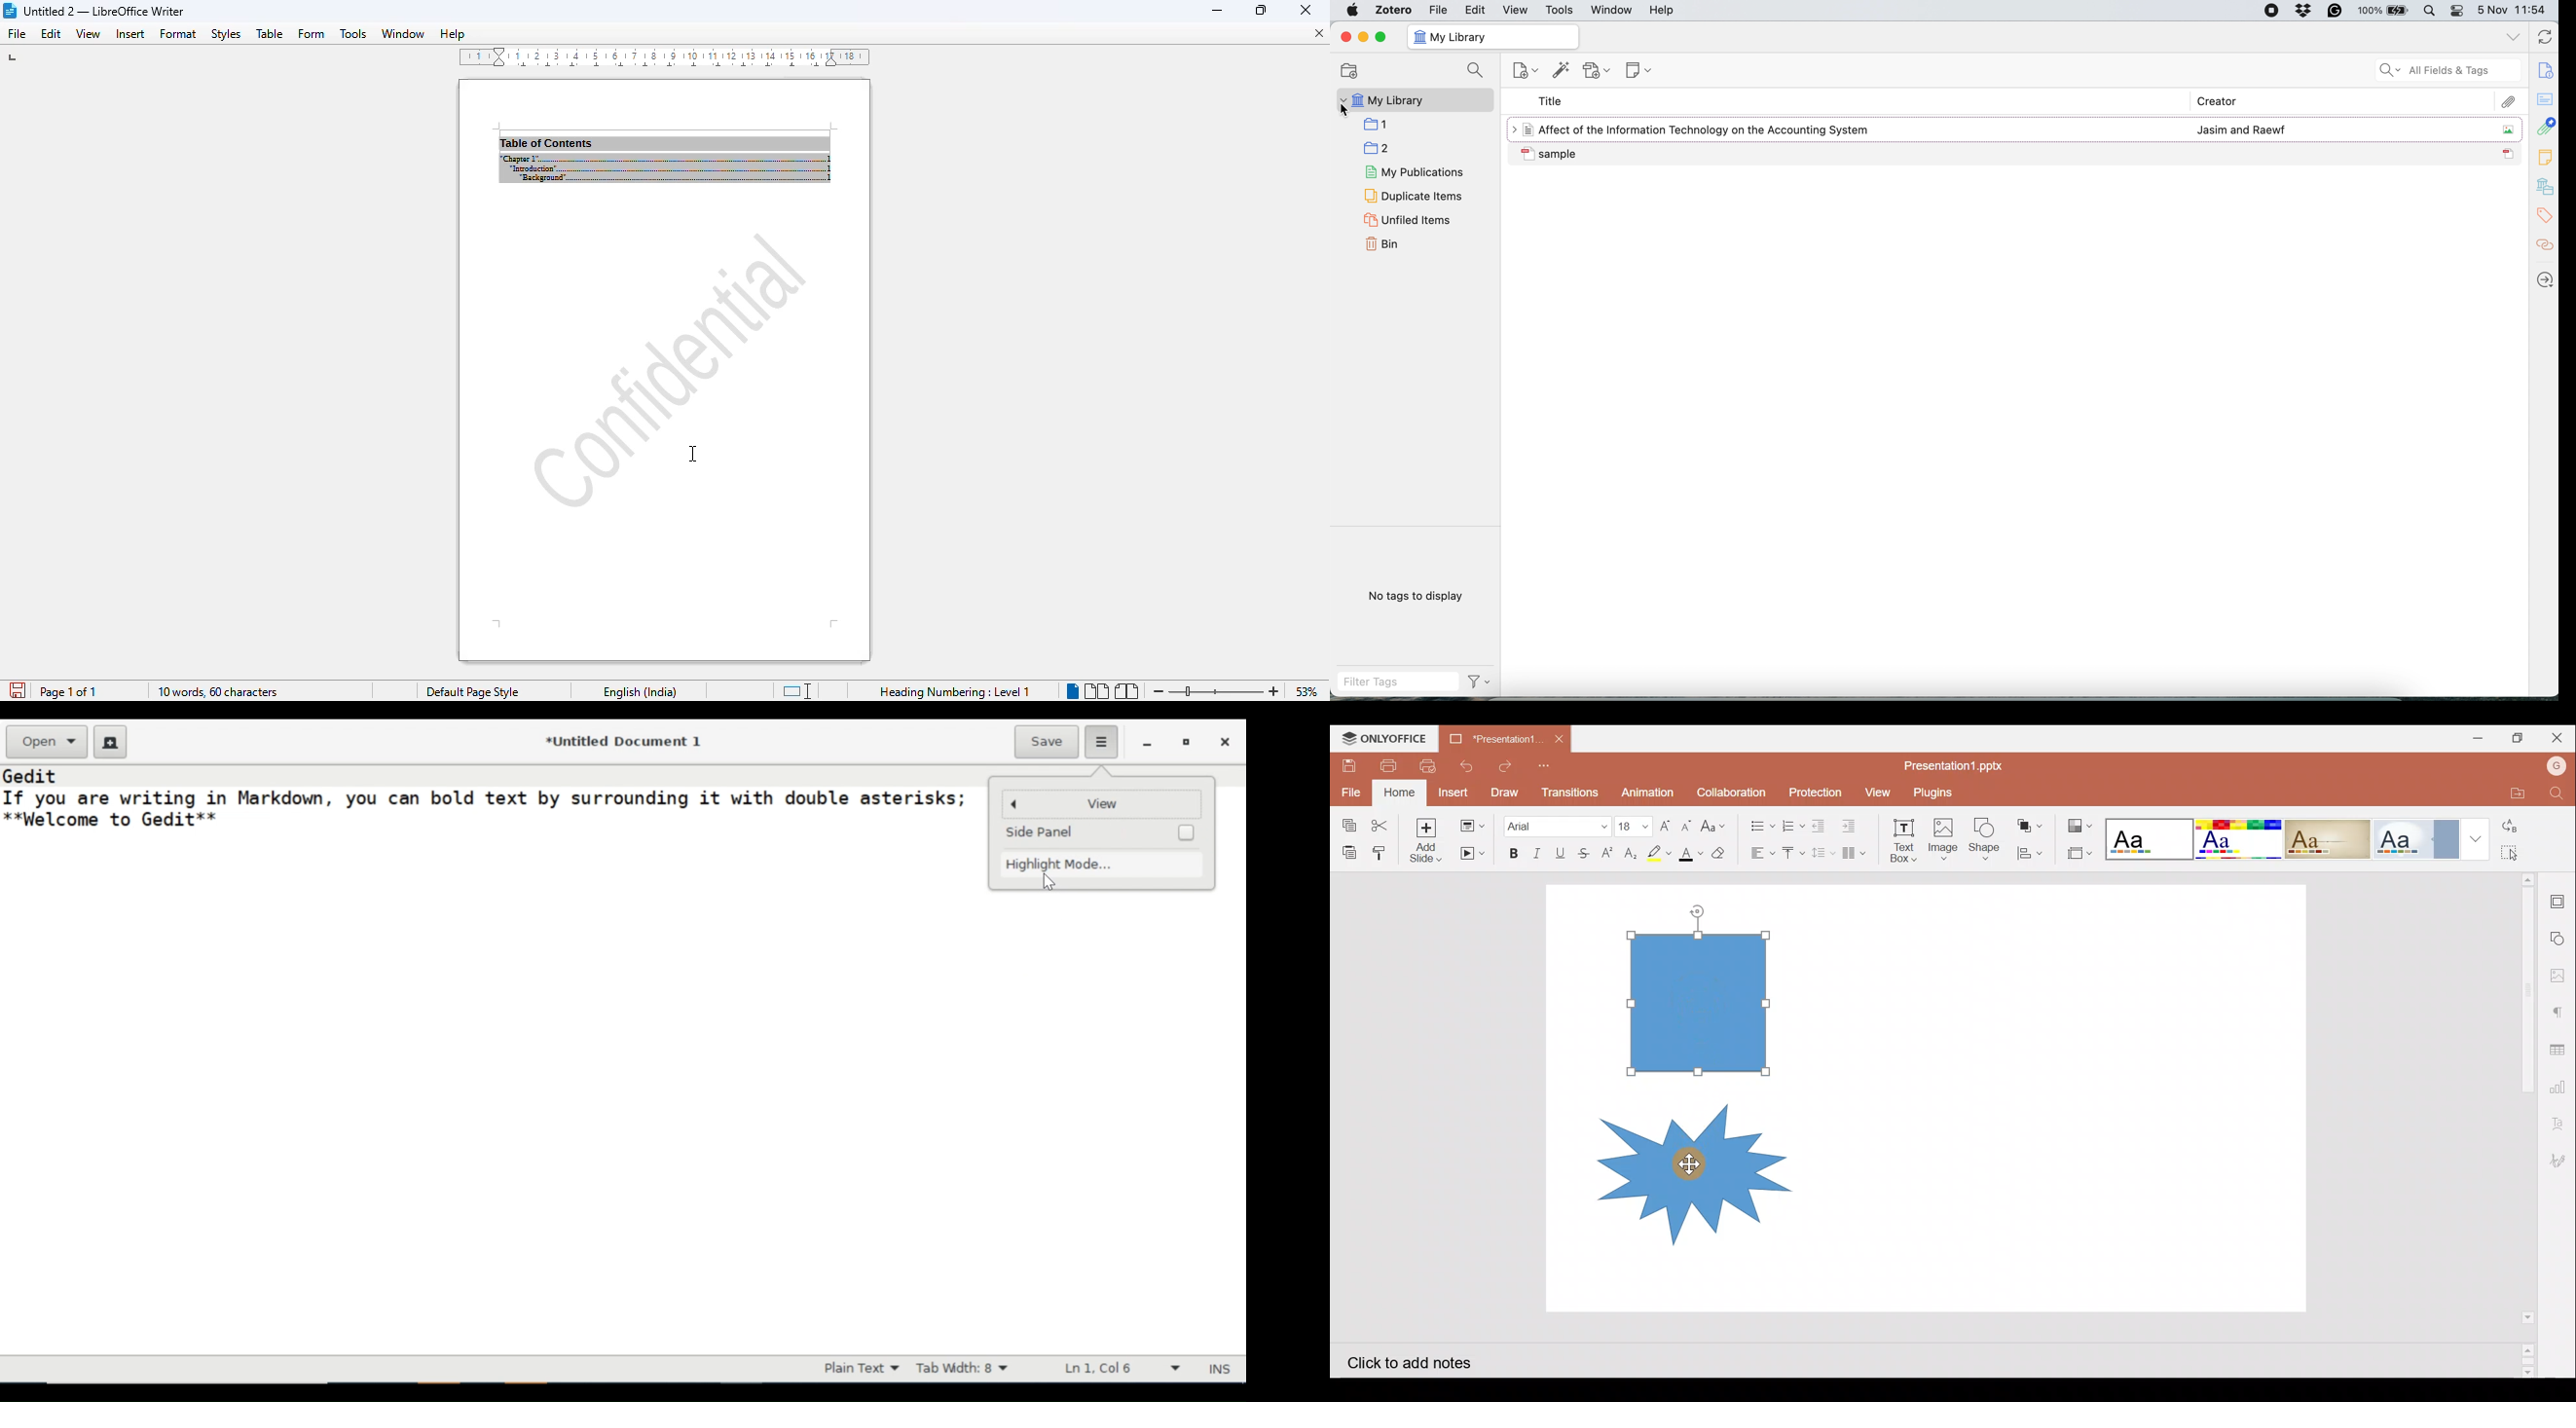 The height and width of the screenshot is (1428, 2576). I want to click on all fields and tags, so click(2446, 72).